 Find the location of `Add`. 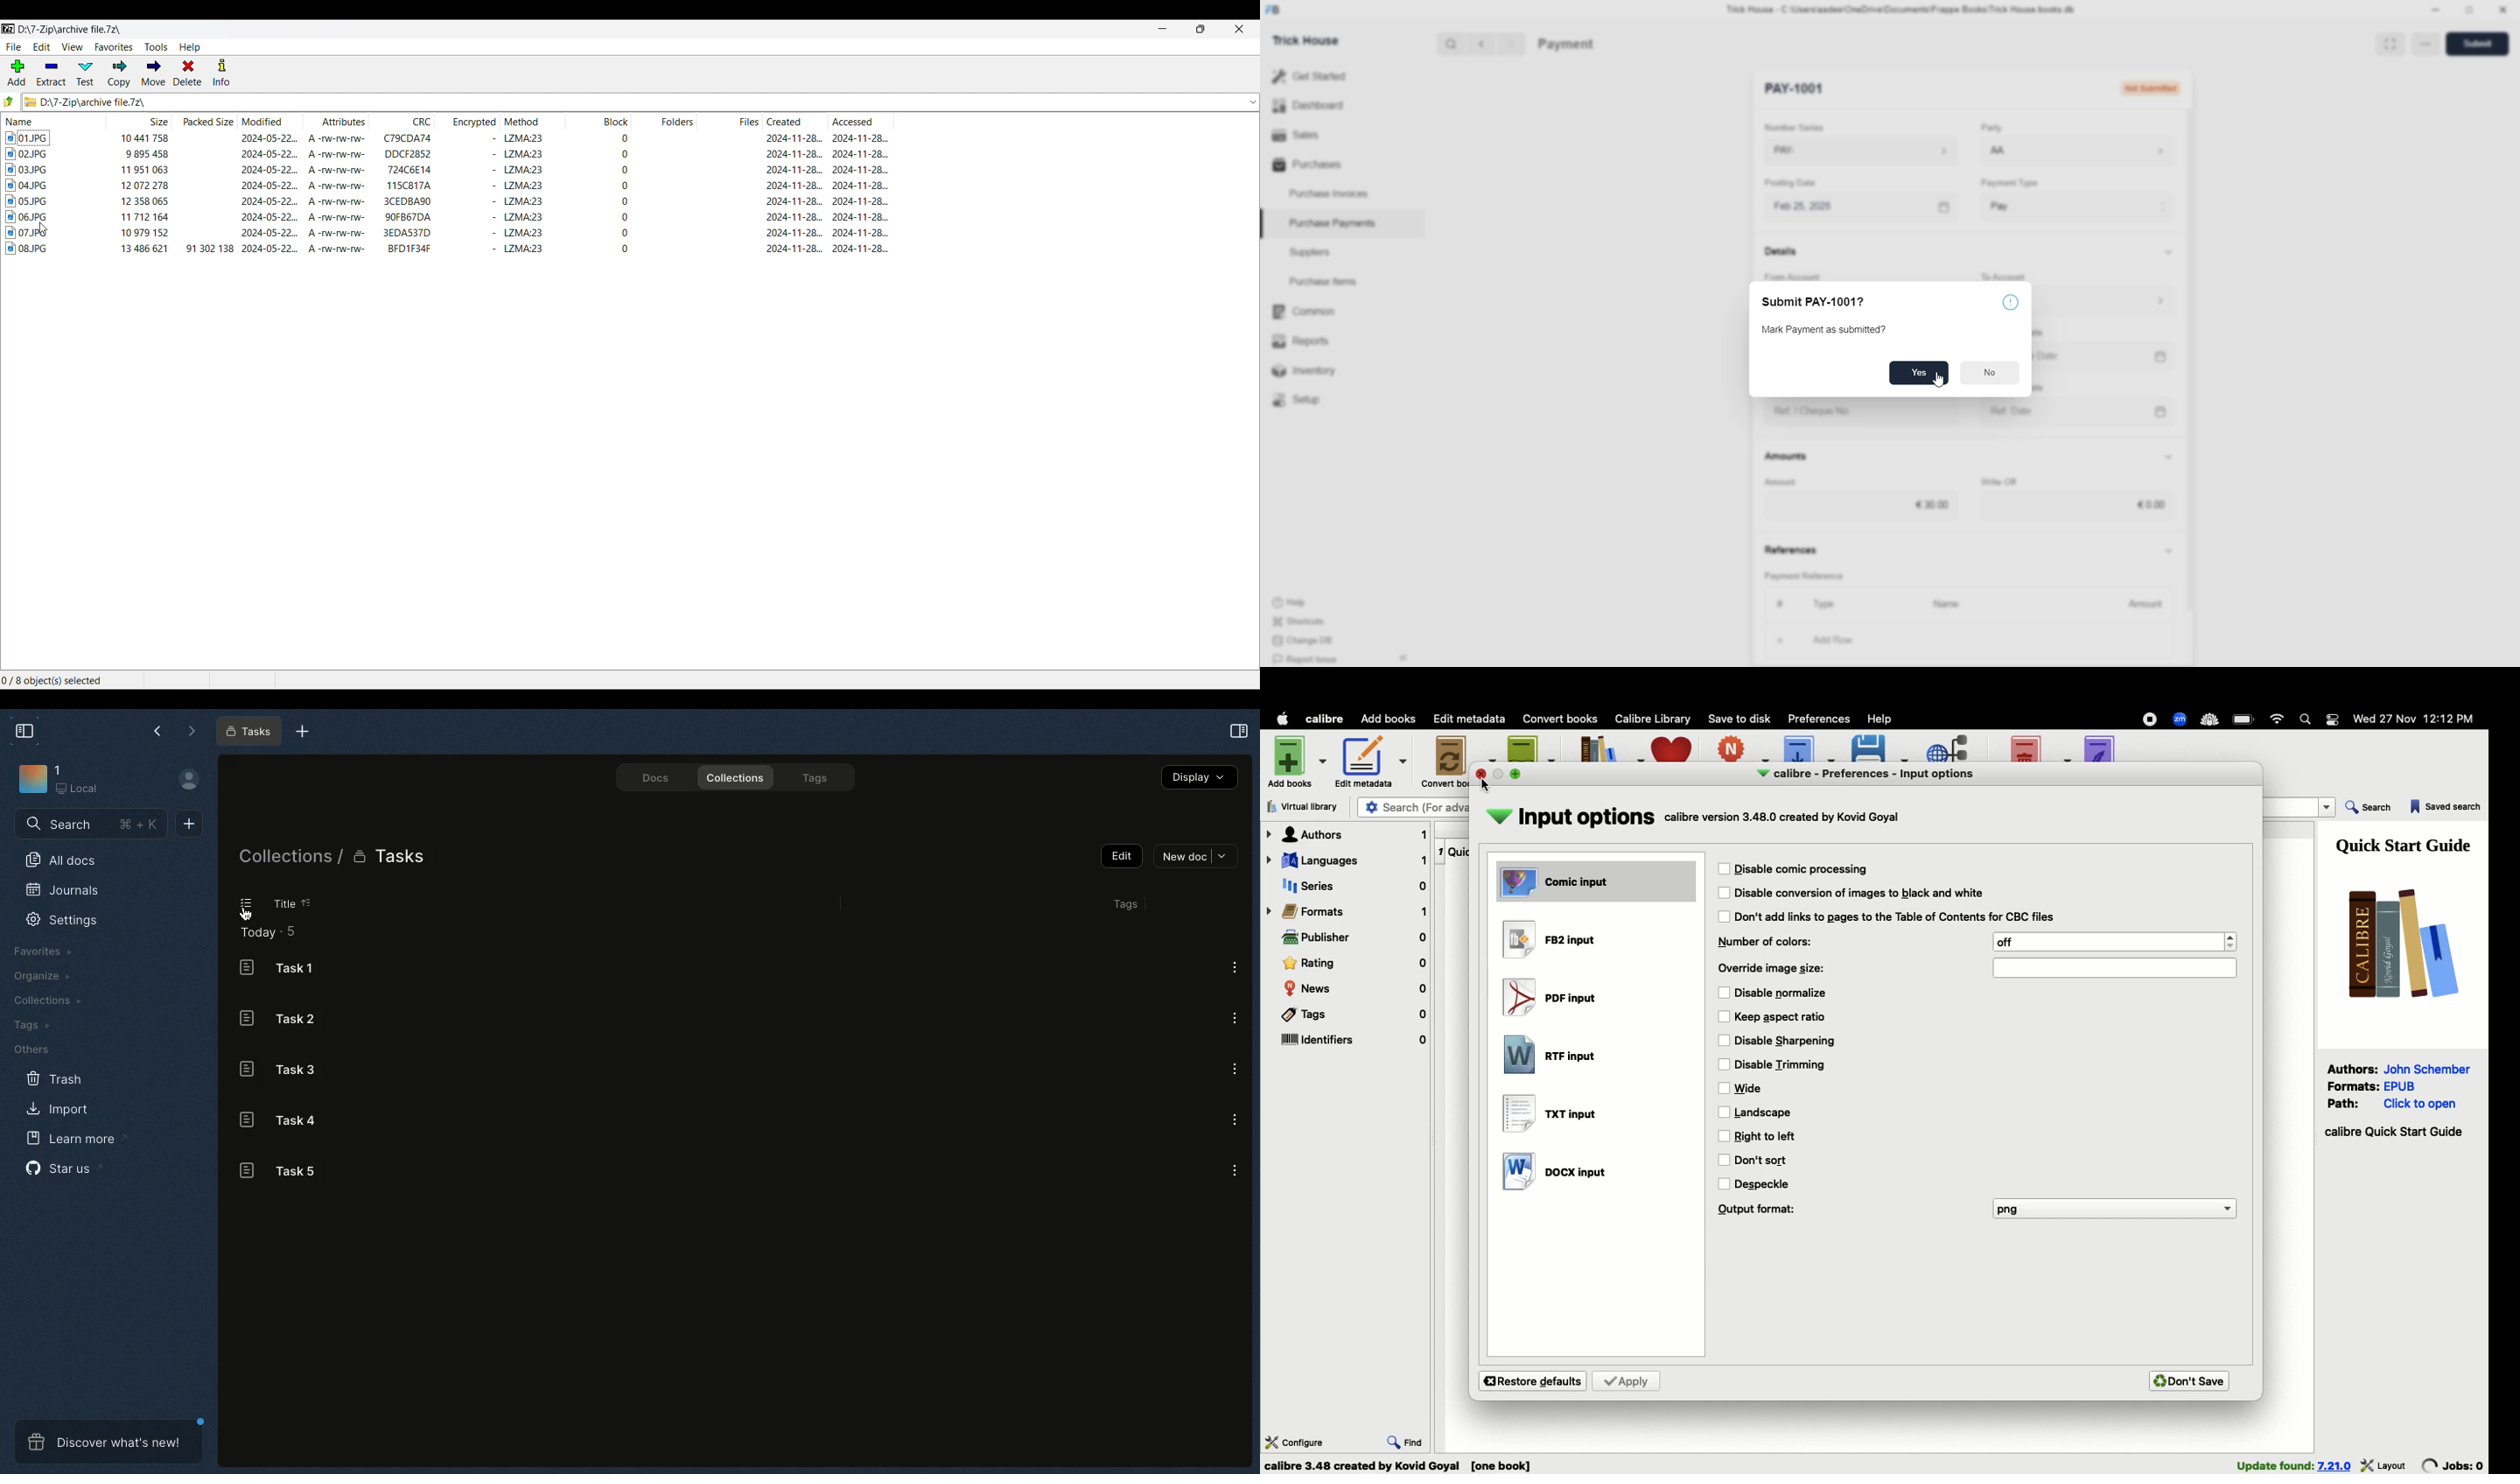

Add is located at coordinates (16, 72).